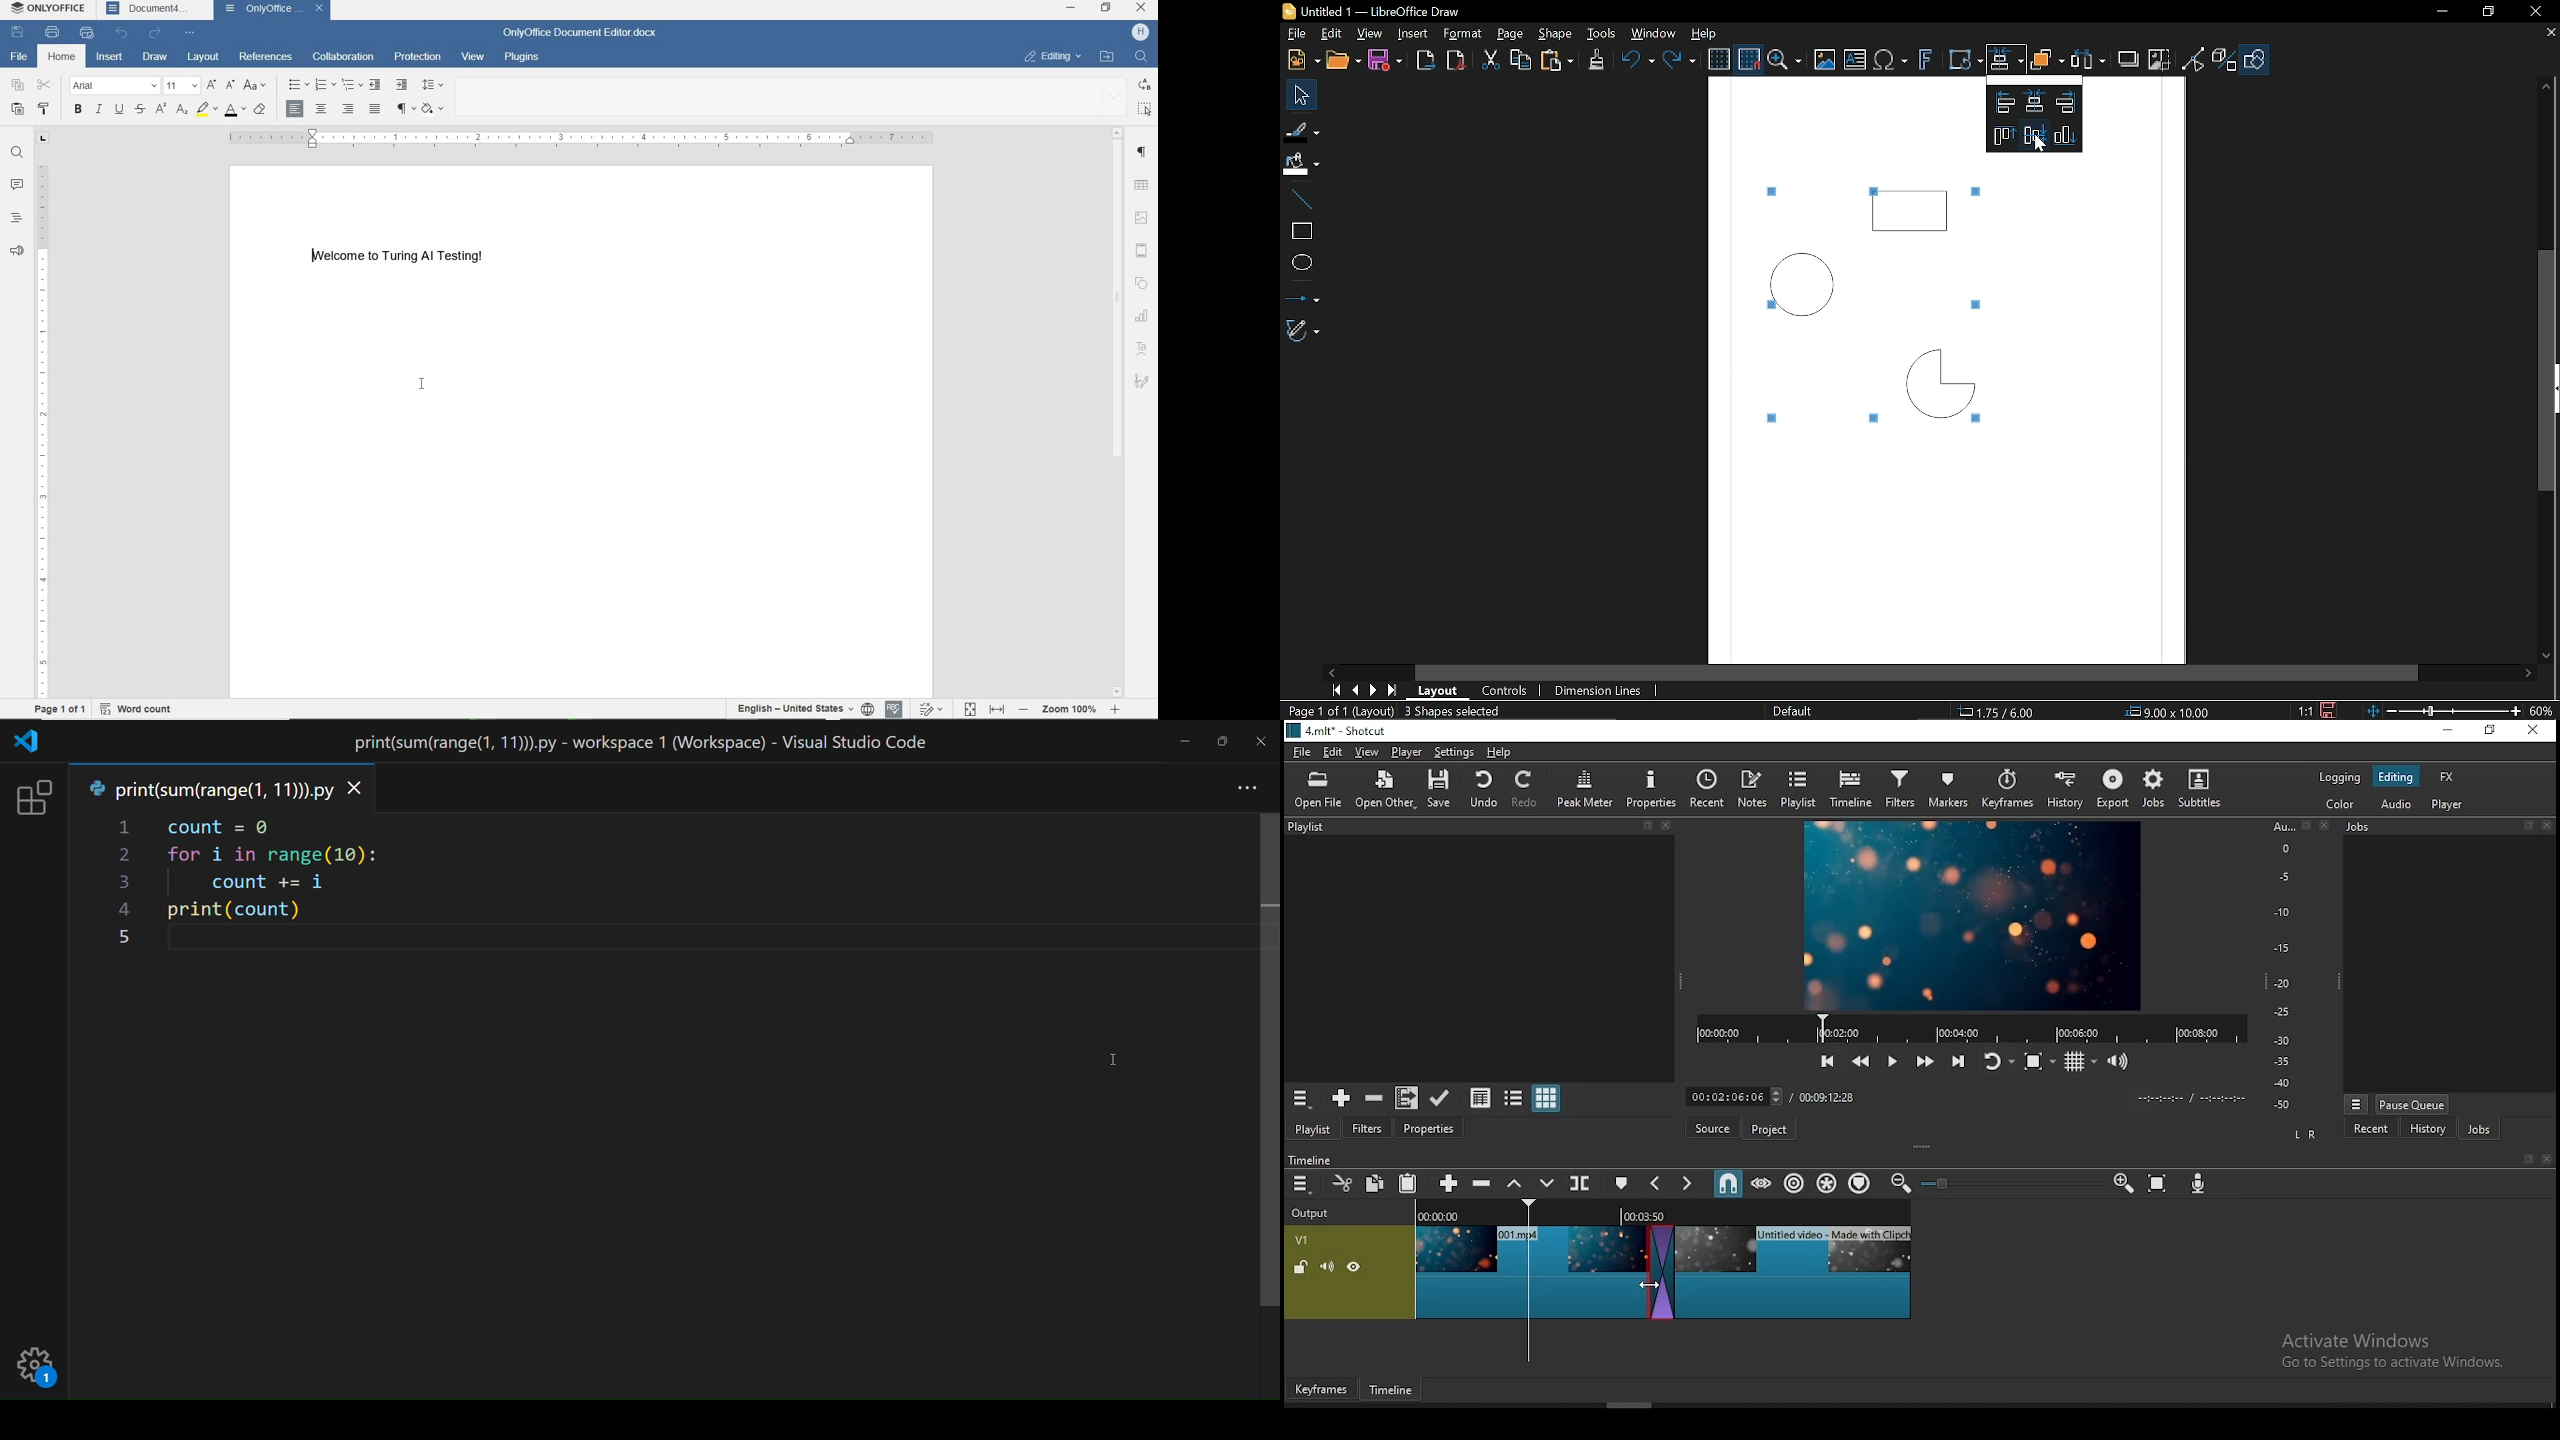  What do you see at coordinates (1405, 751) in the screenshot?
I see `player` at bounding box center [1405, 751].